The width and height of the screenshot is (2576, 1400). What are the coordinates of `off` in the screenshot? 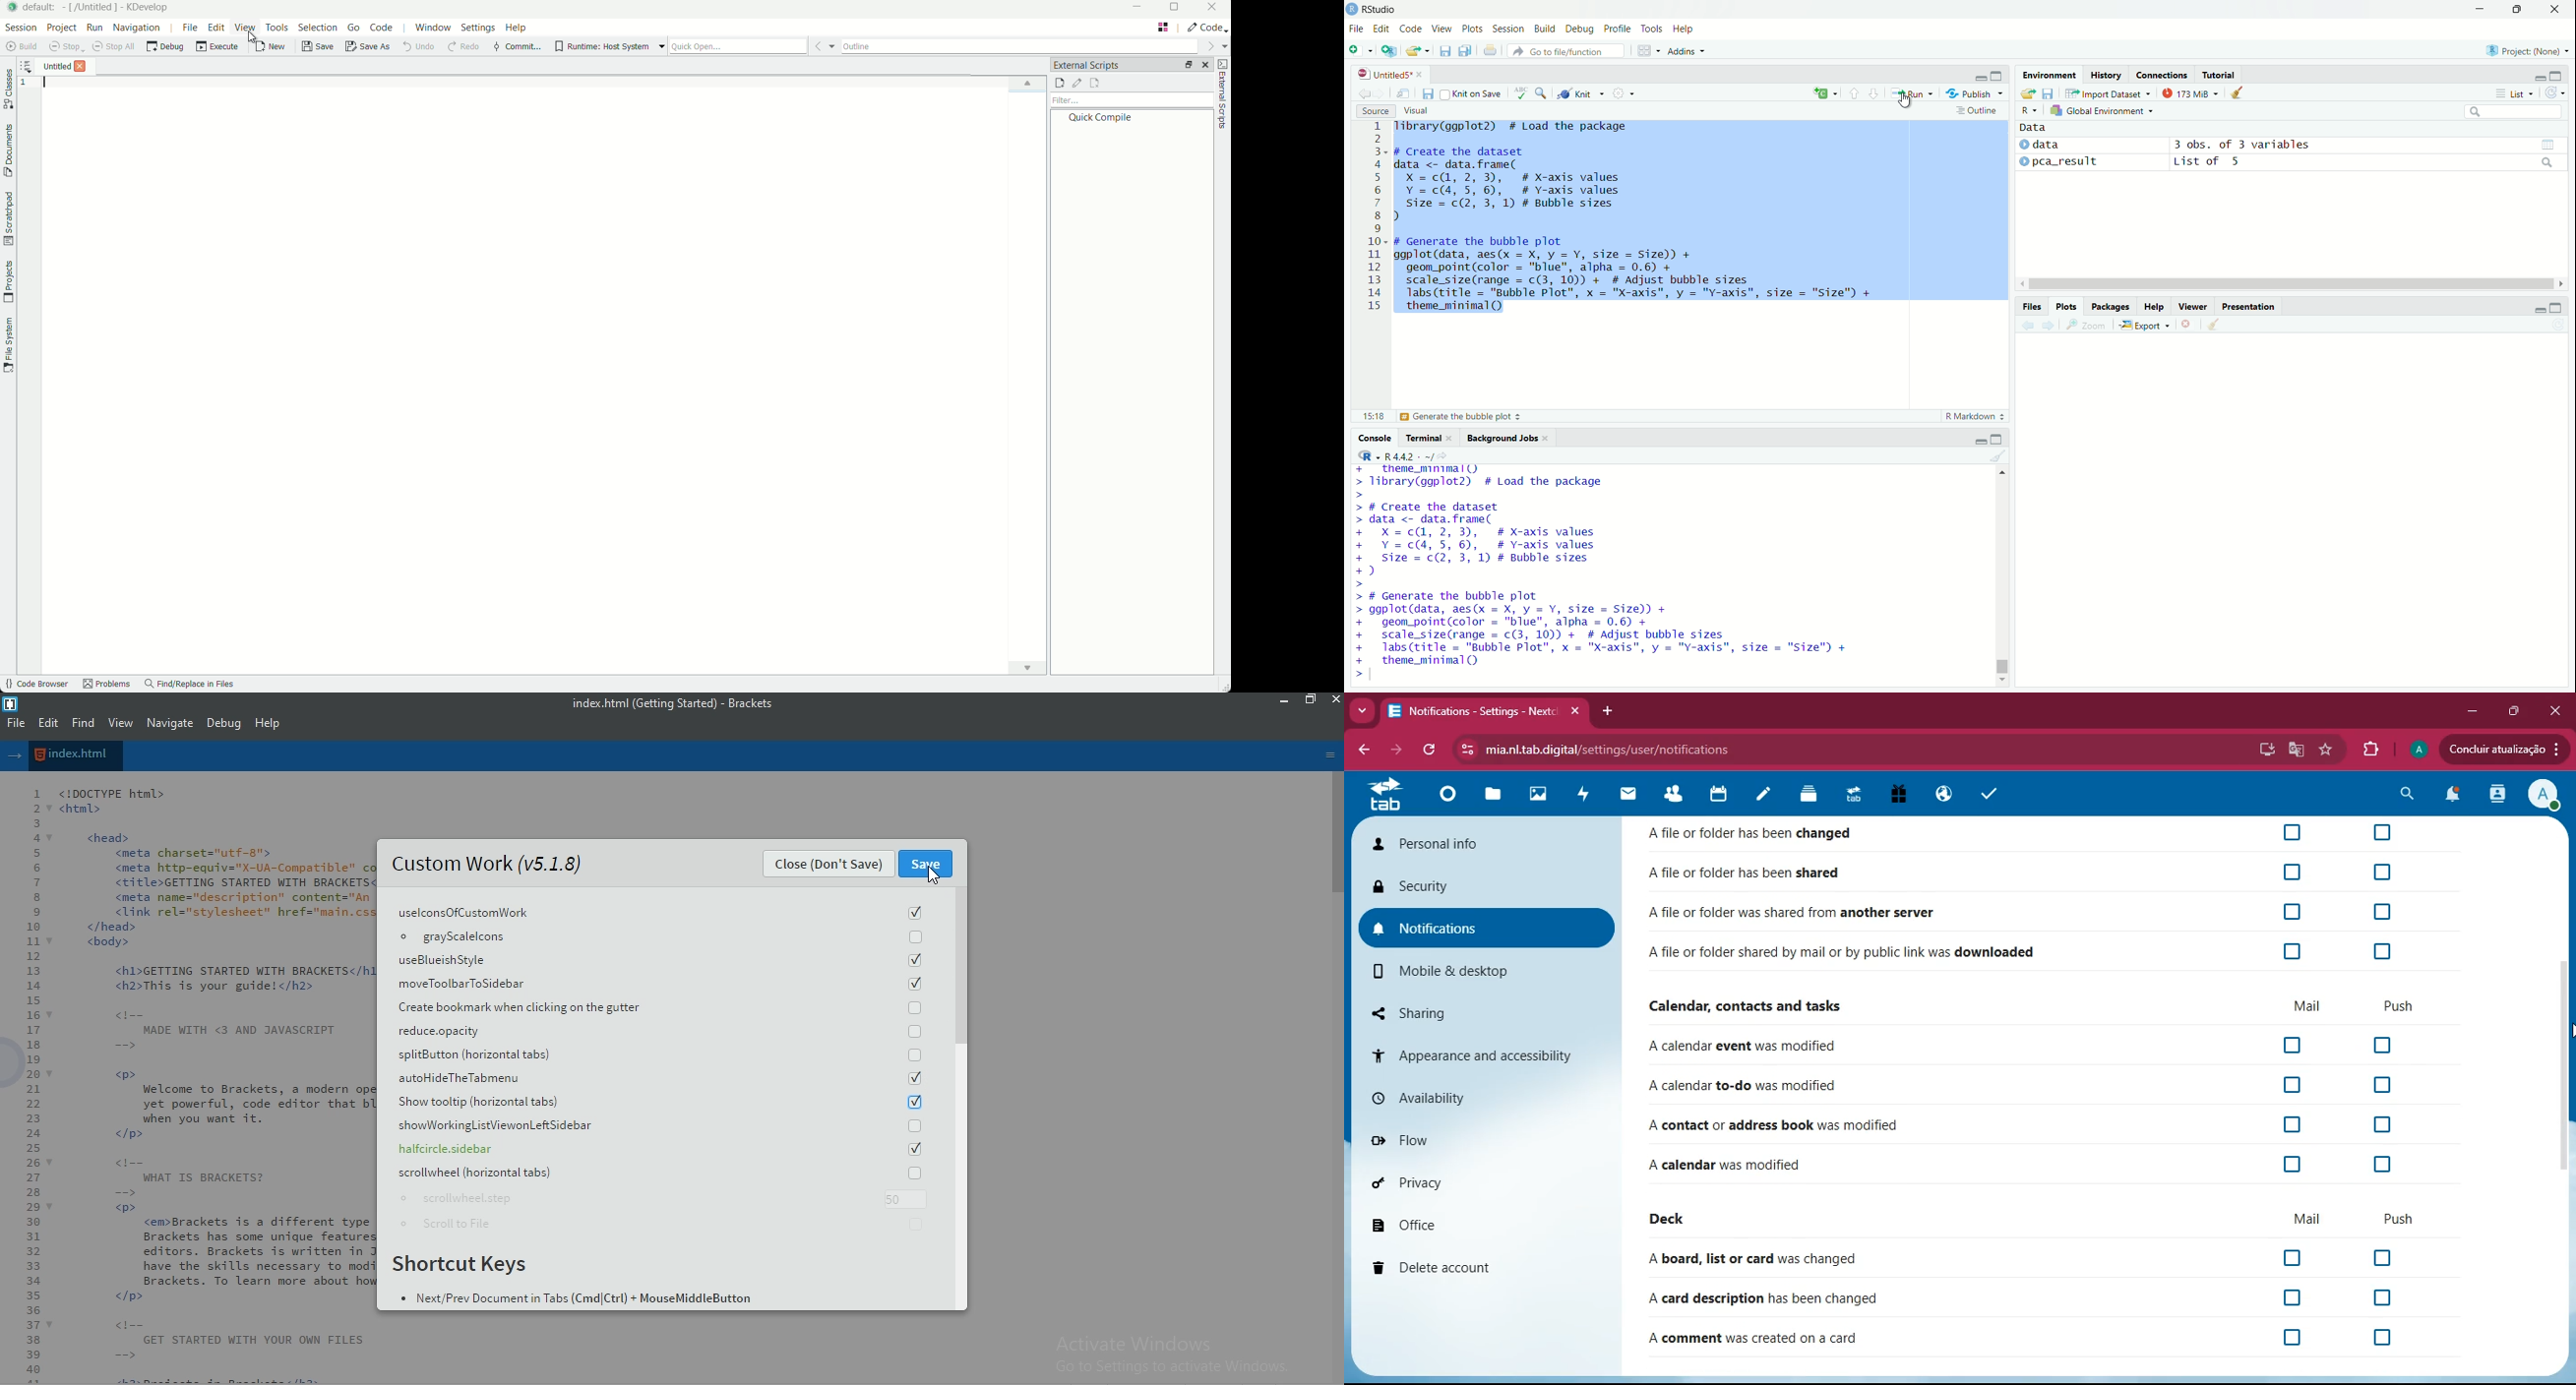 It's located at (2380, 871).